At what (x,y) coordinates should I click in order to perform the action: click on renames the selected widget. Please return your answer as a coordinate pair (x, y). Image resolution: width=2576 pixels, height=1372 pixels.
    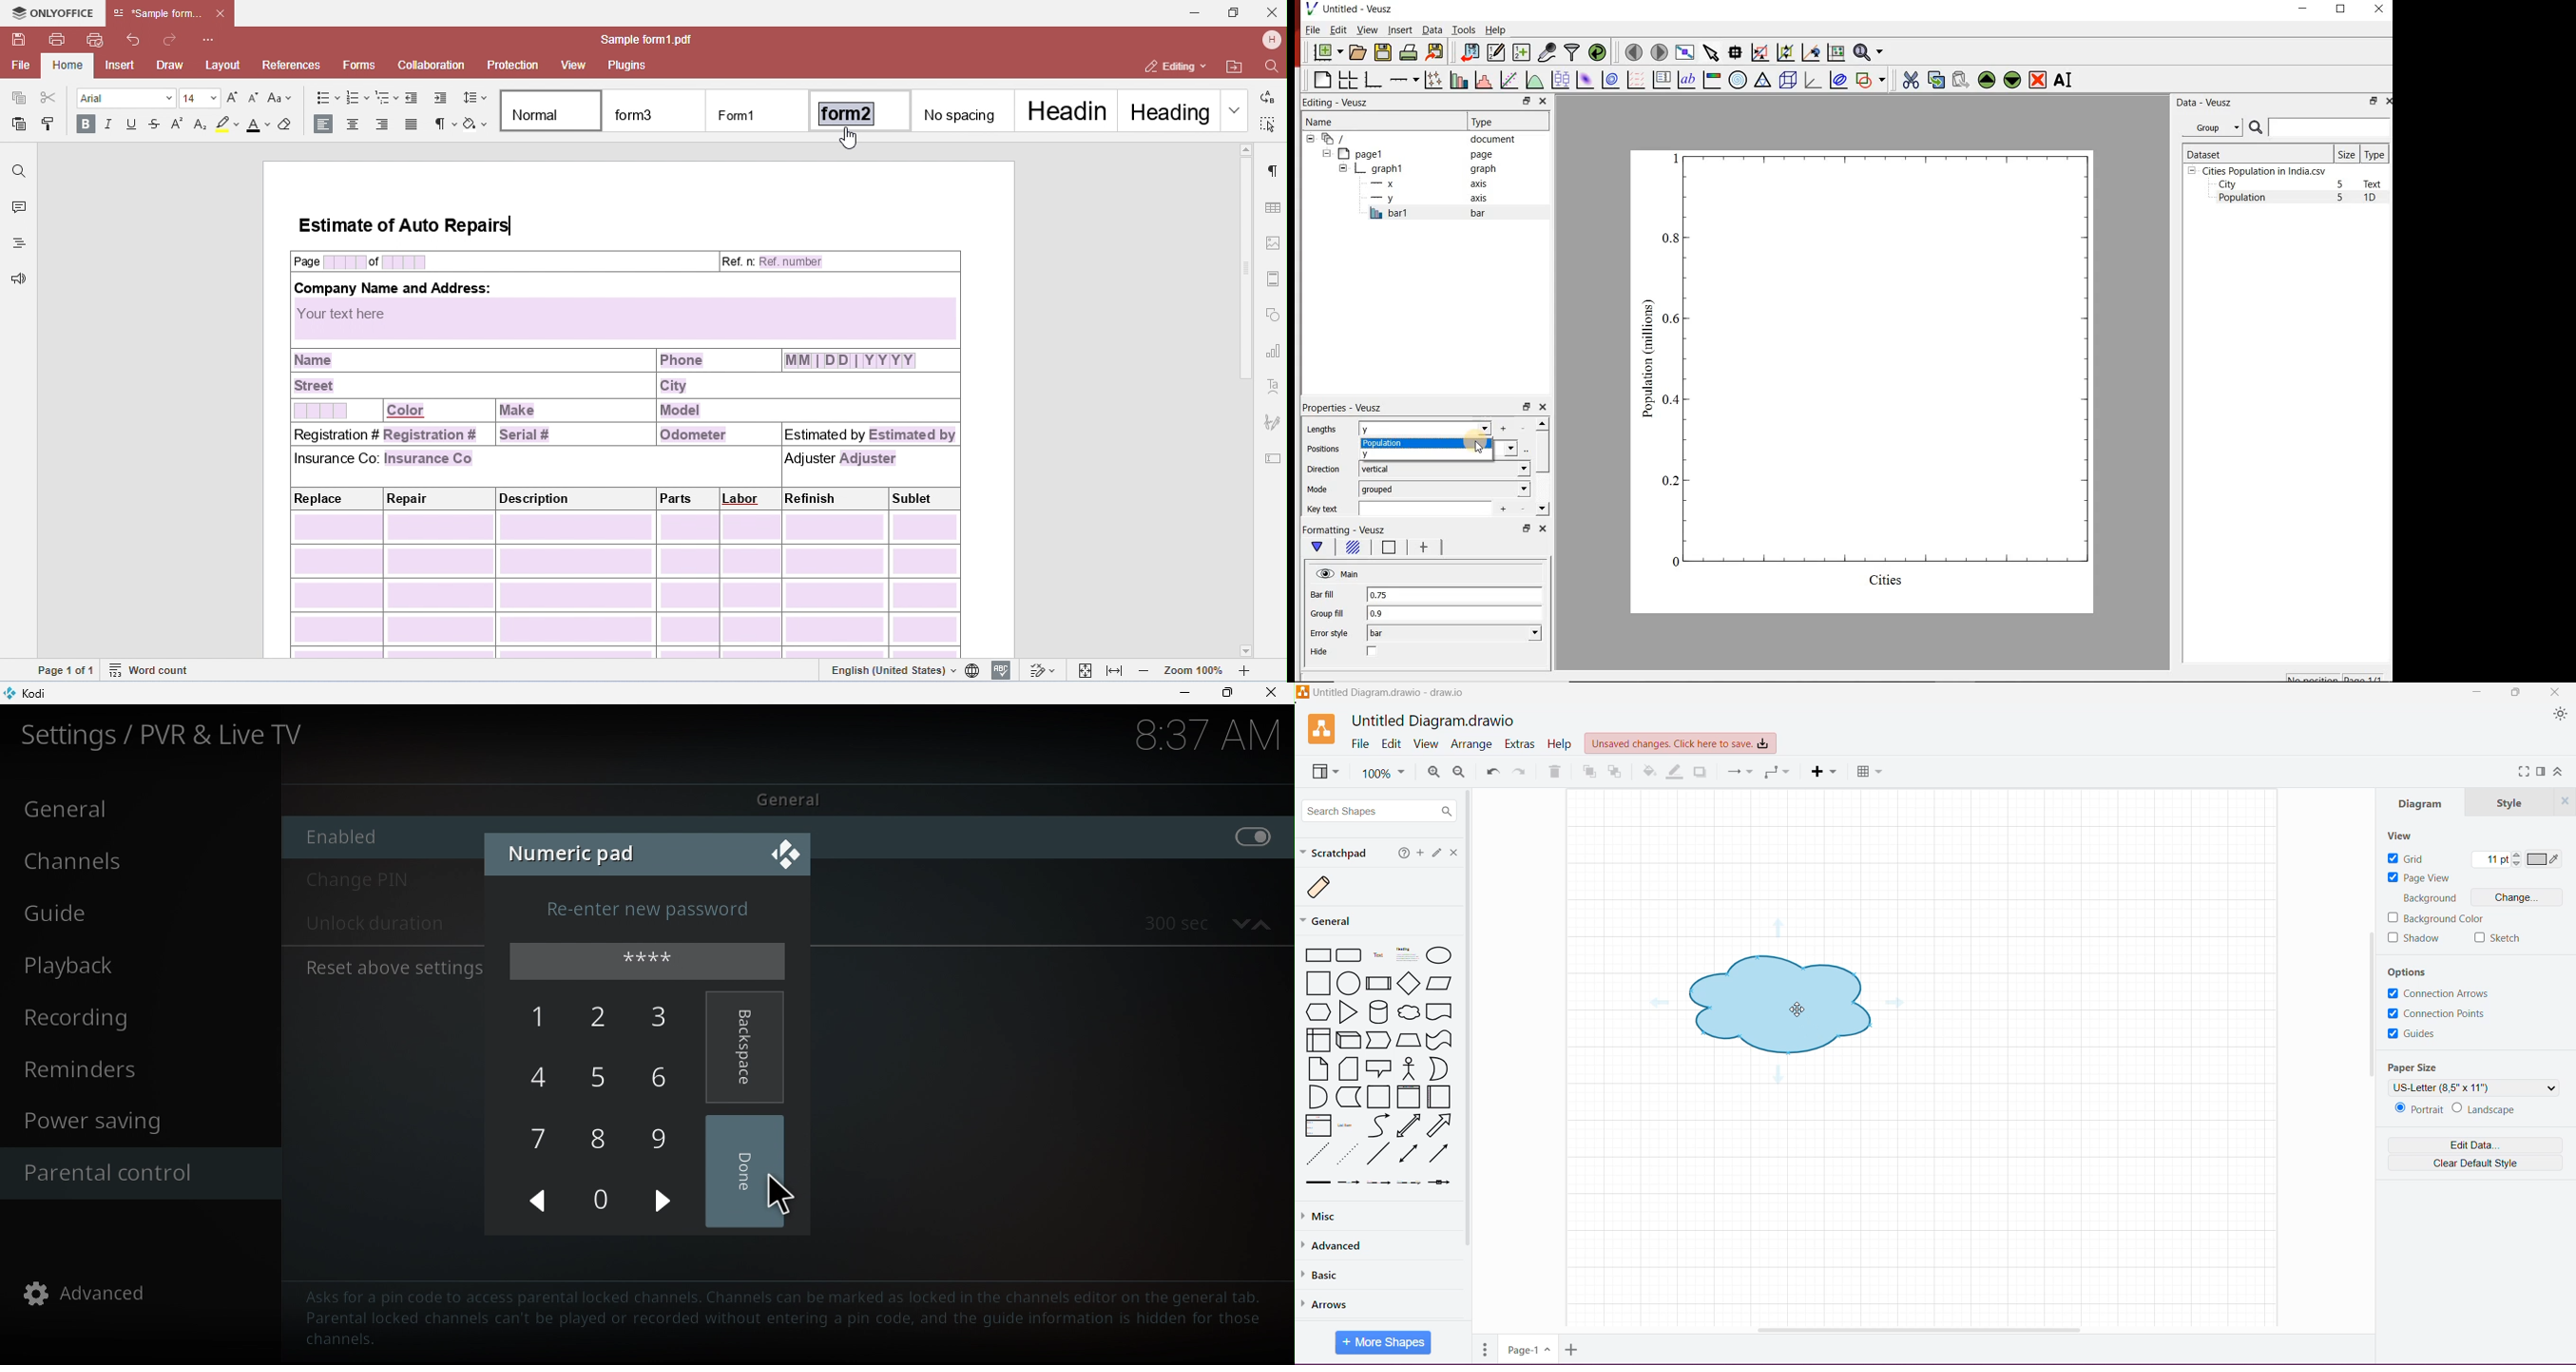
    Looking at the image, I should click on (2064, 80).